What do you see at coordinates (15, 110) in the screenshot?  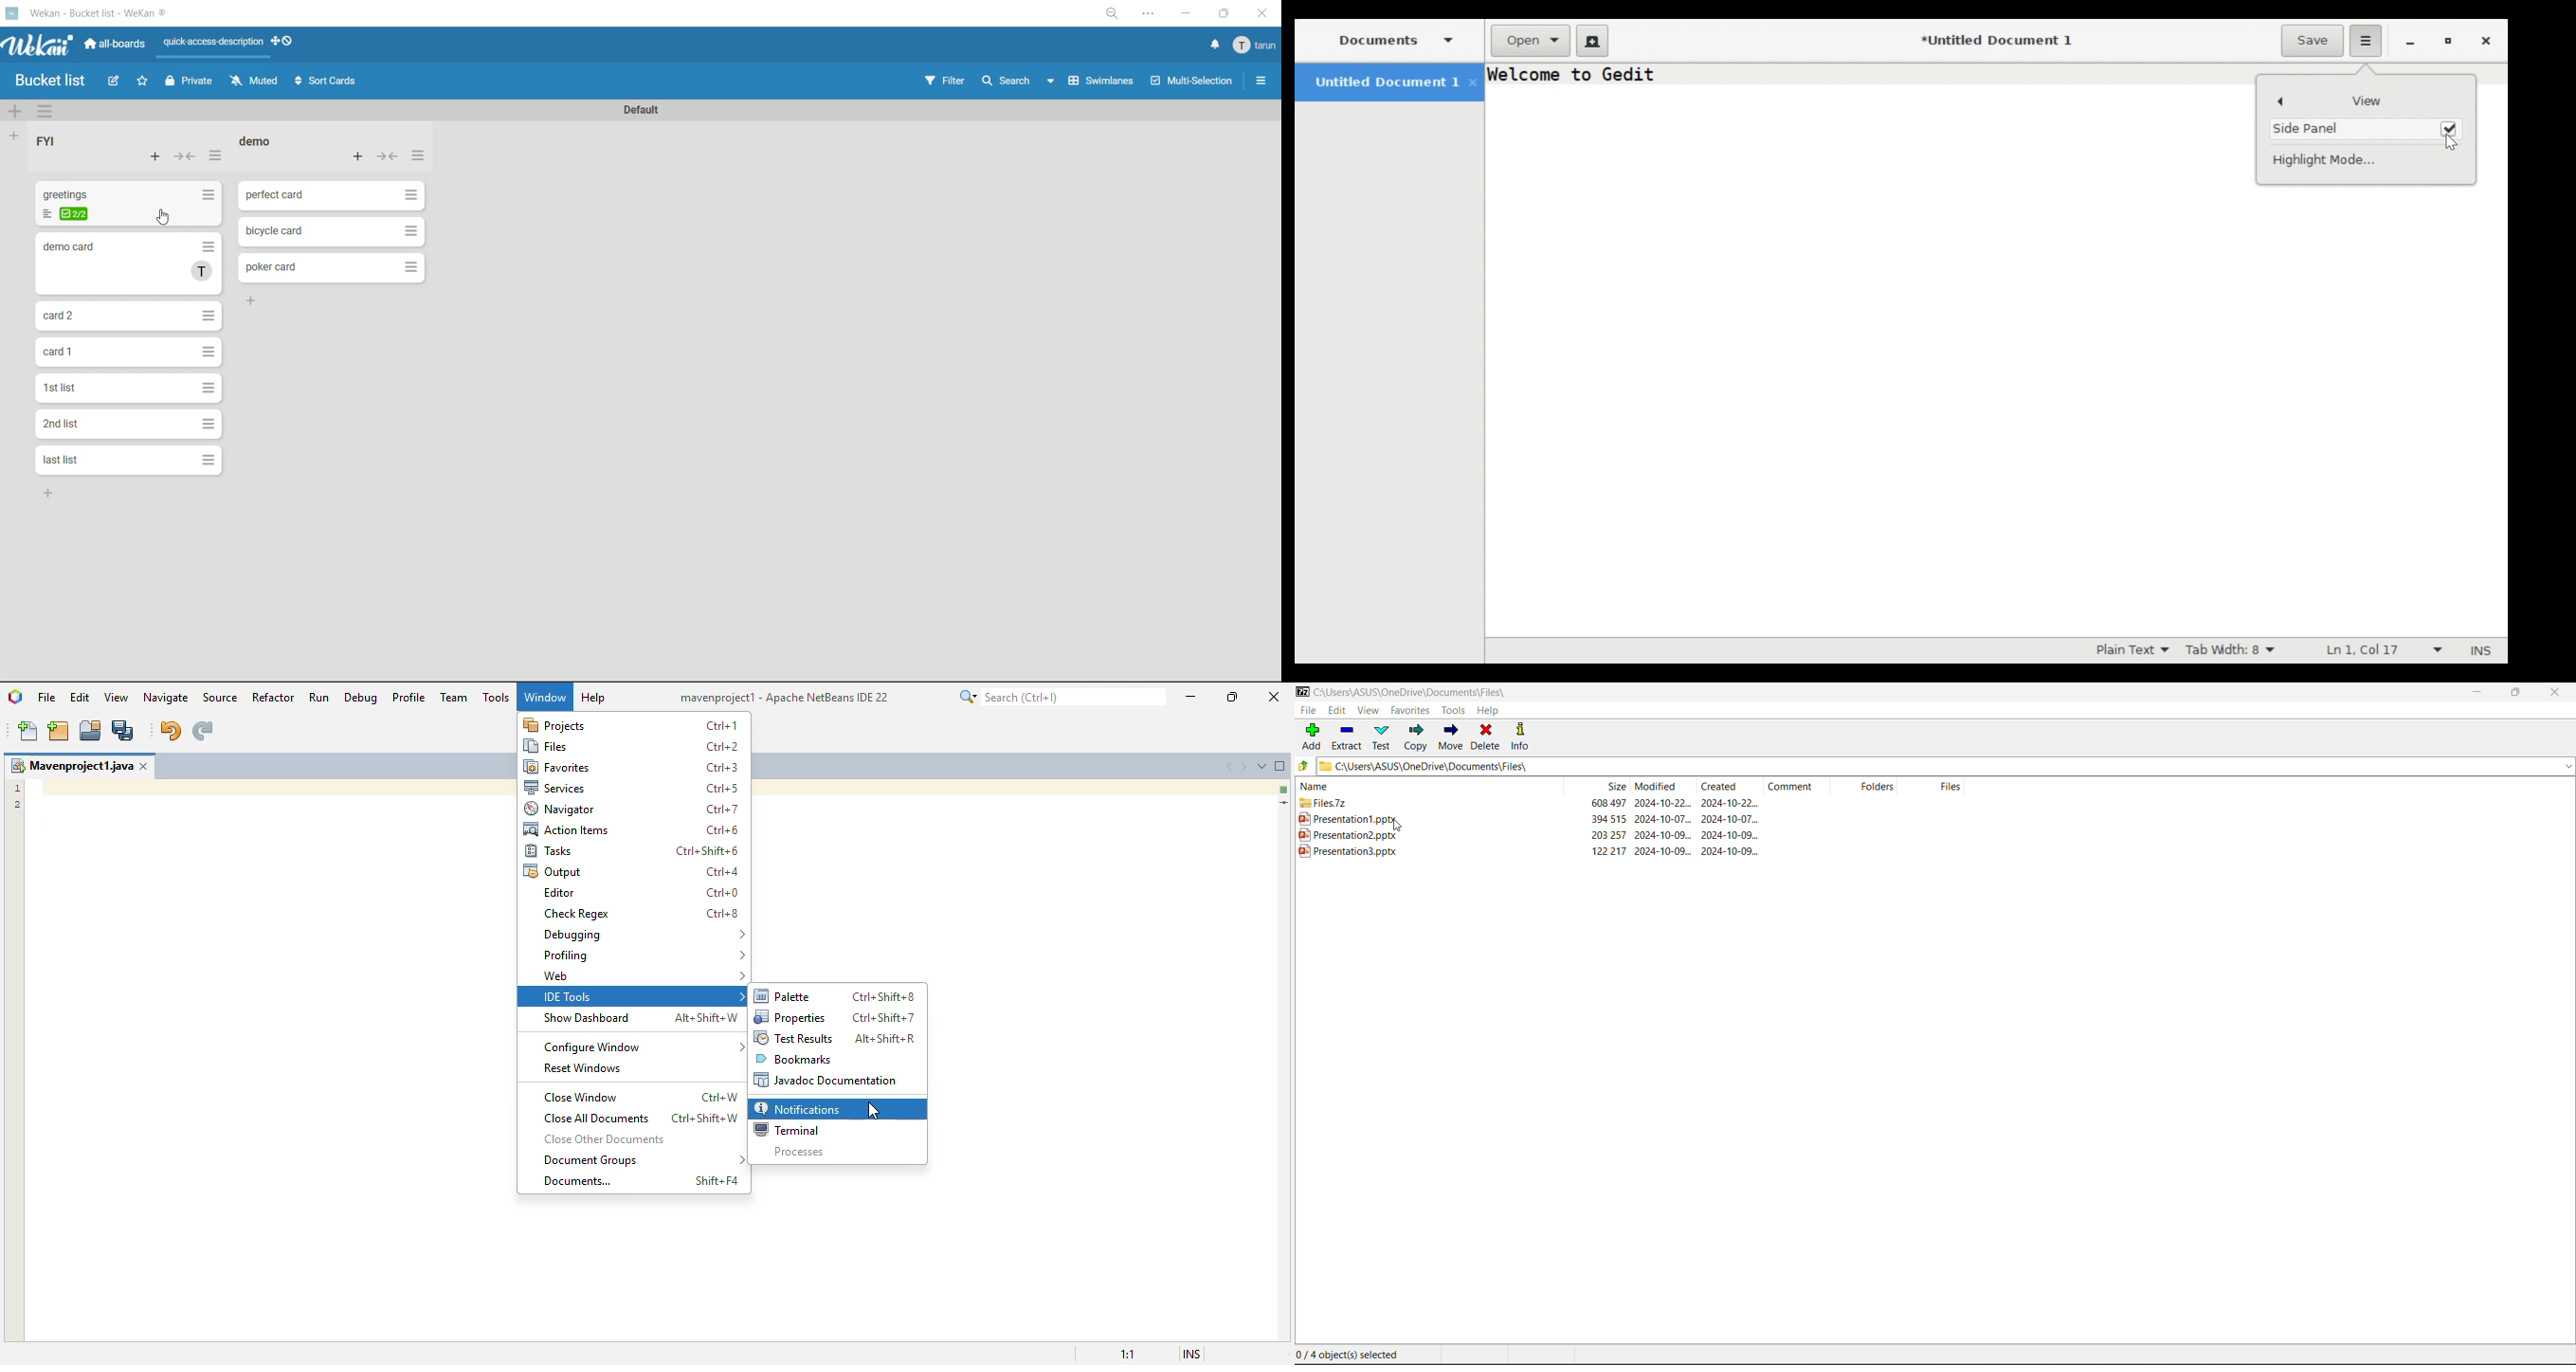 I see `add swimlane` at bounding box center [15, 110].